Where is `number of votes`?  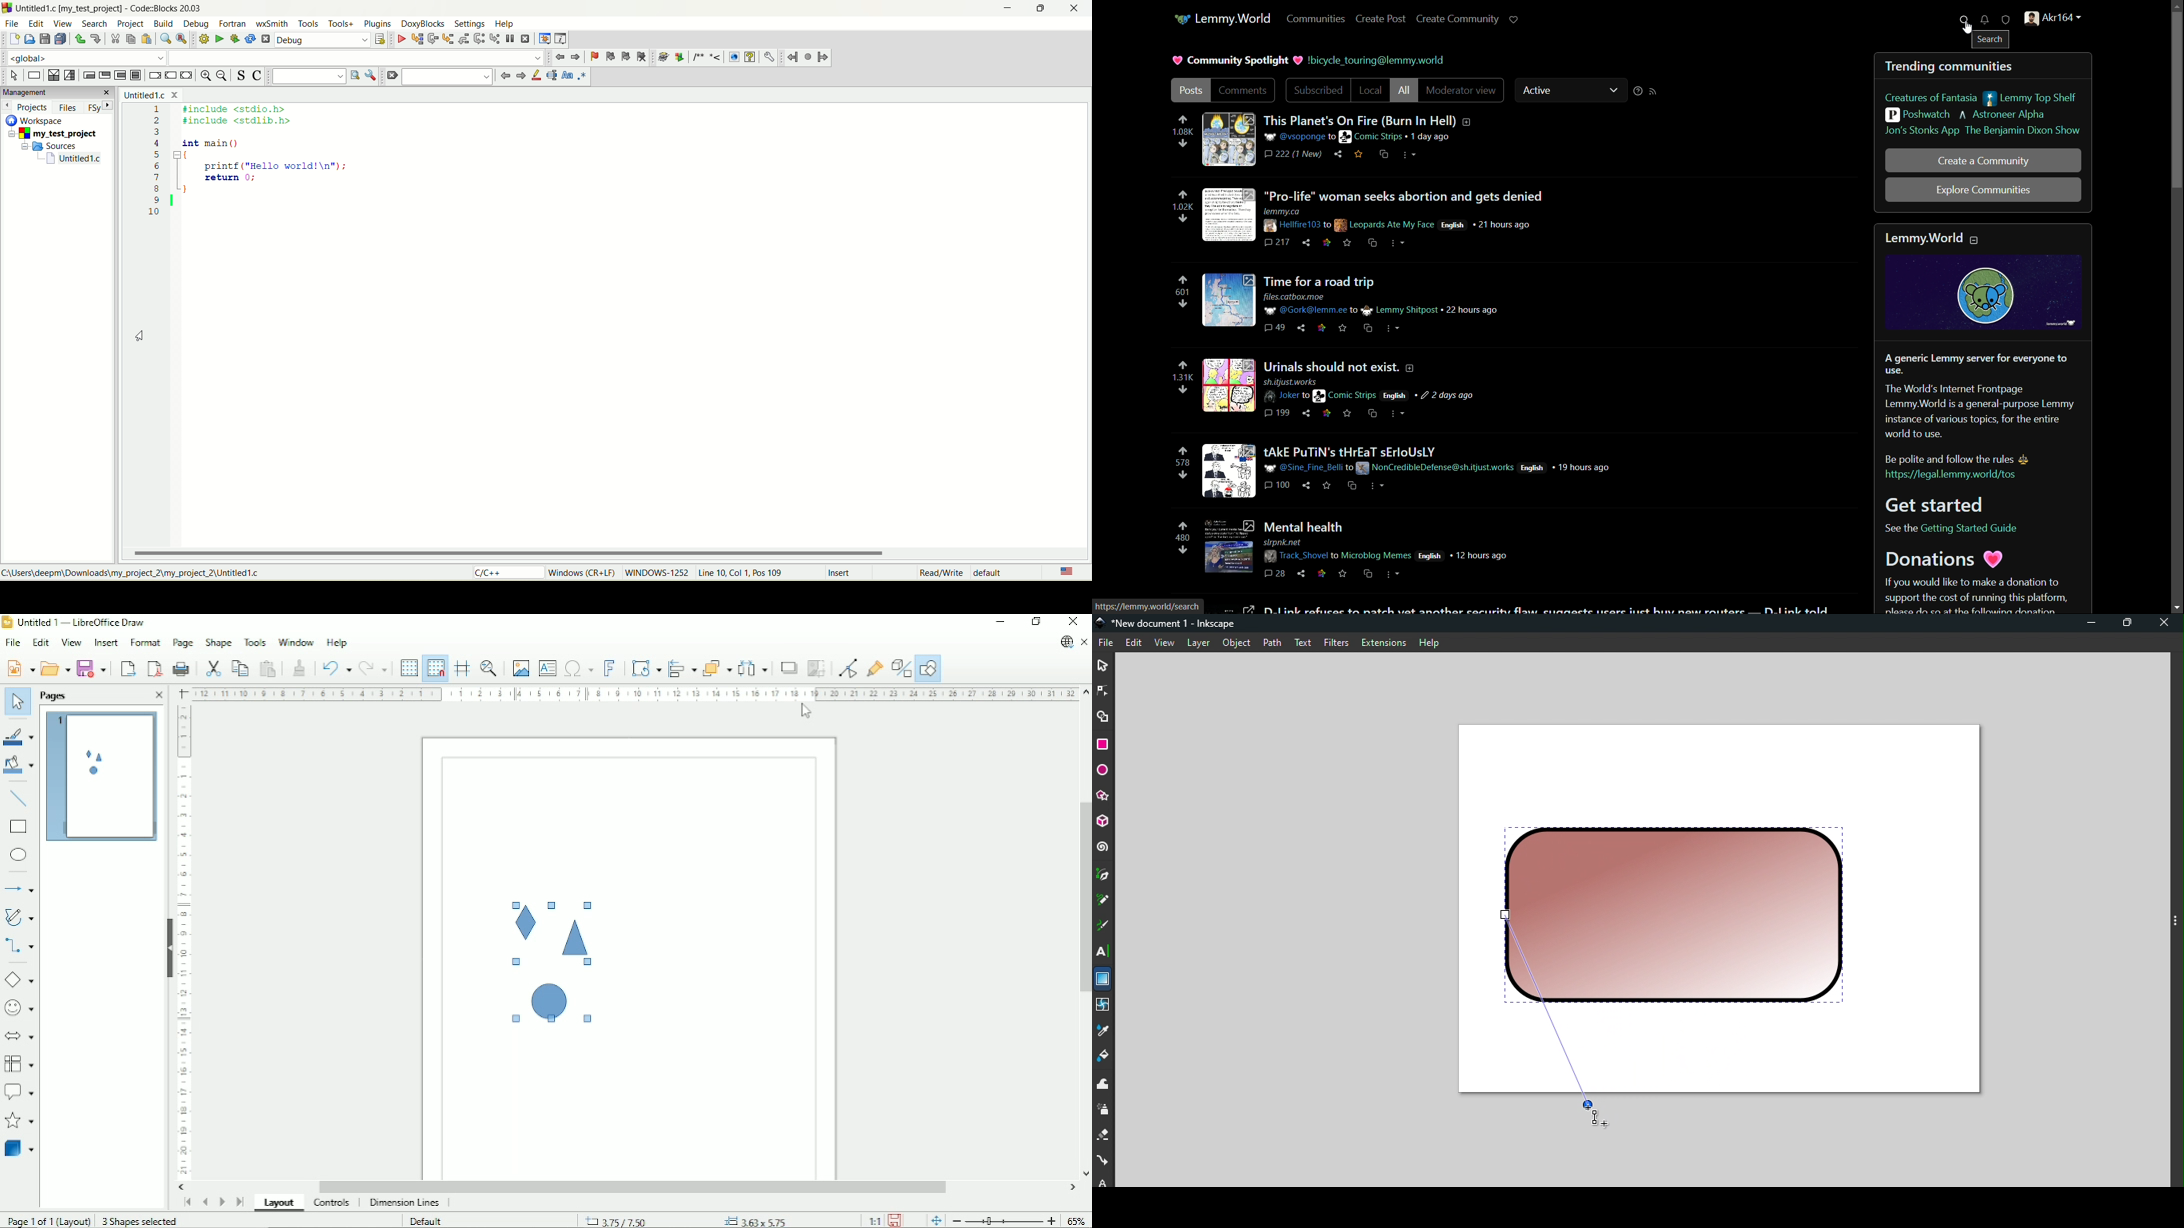
number of votes is located at coordinates (1184, 538).